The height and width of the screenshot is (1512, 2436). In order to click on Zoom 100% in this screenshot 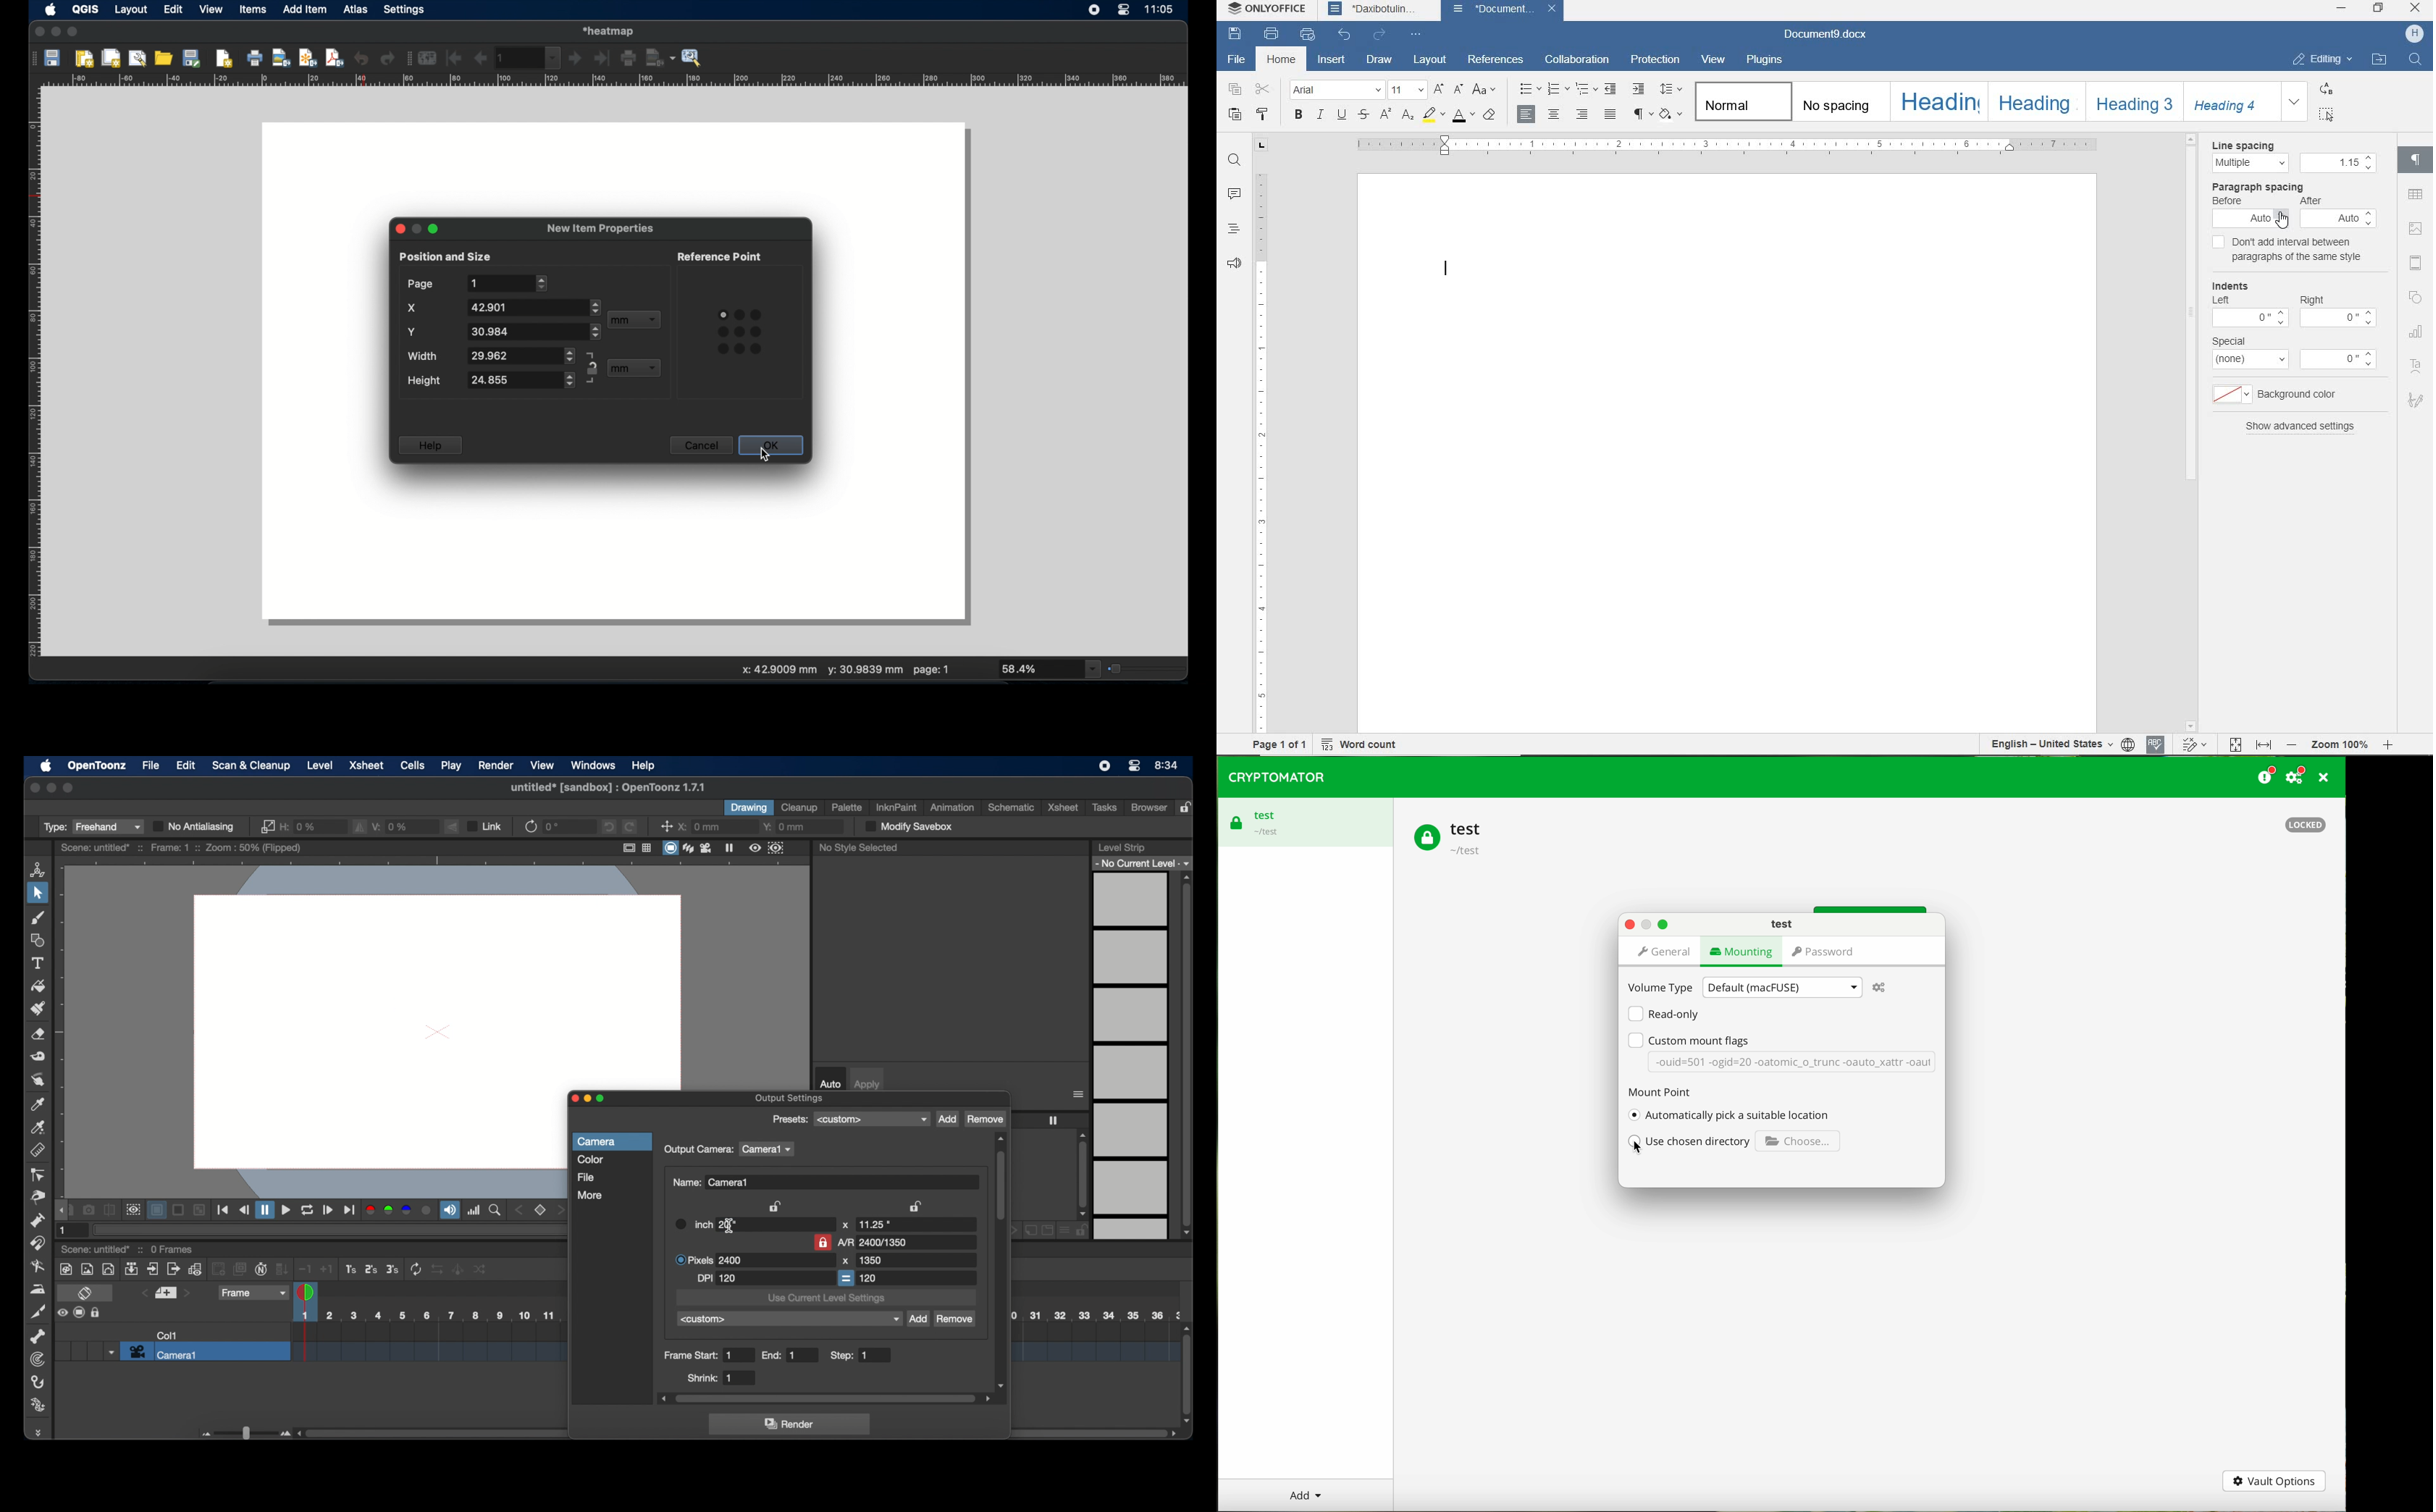, I will do `click(2339, 744)`.